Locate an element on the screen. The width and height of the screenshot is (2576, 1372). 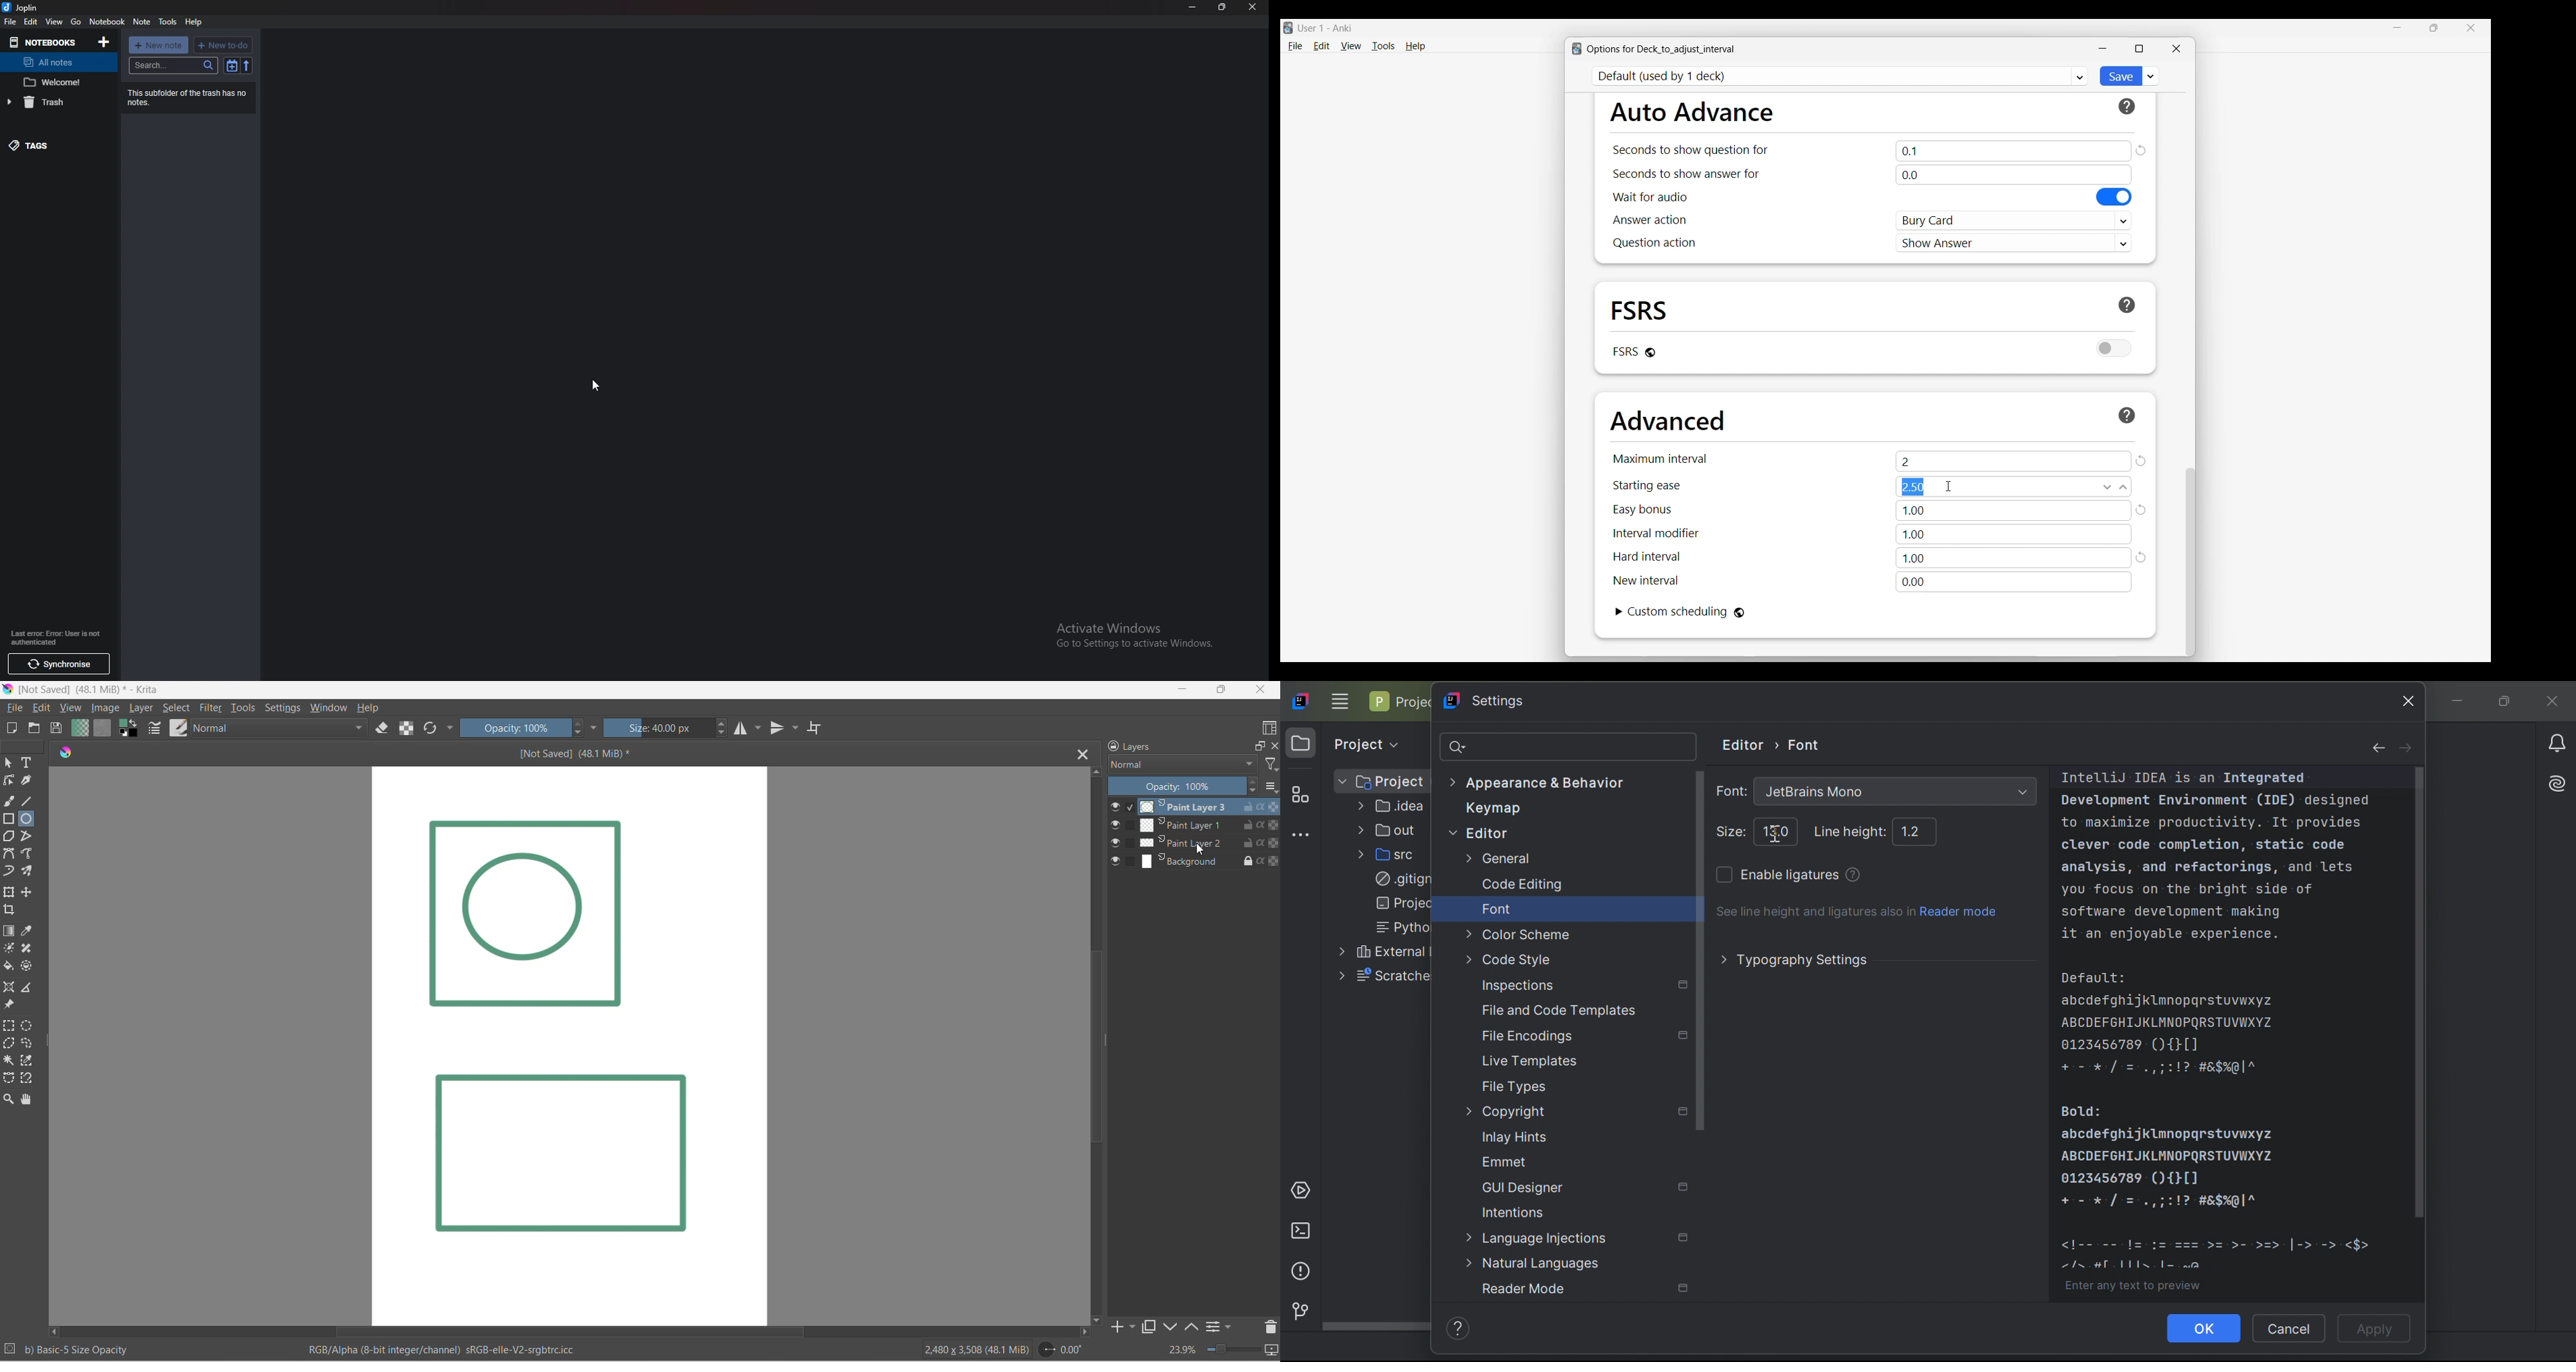
Click to expand is located at coordinates (1619, 612).